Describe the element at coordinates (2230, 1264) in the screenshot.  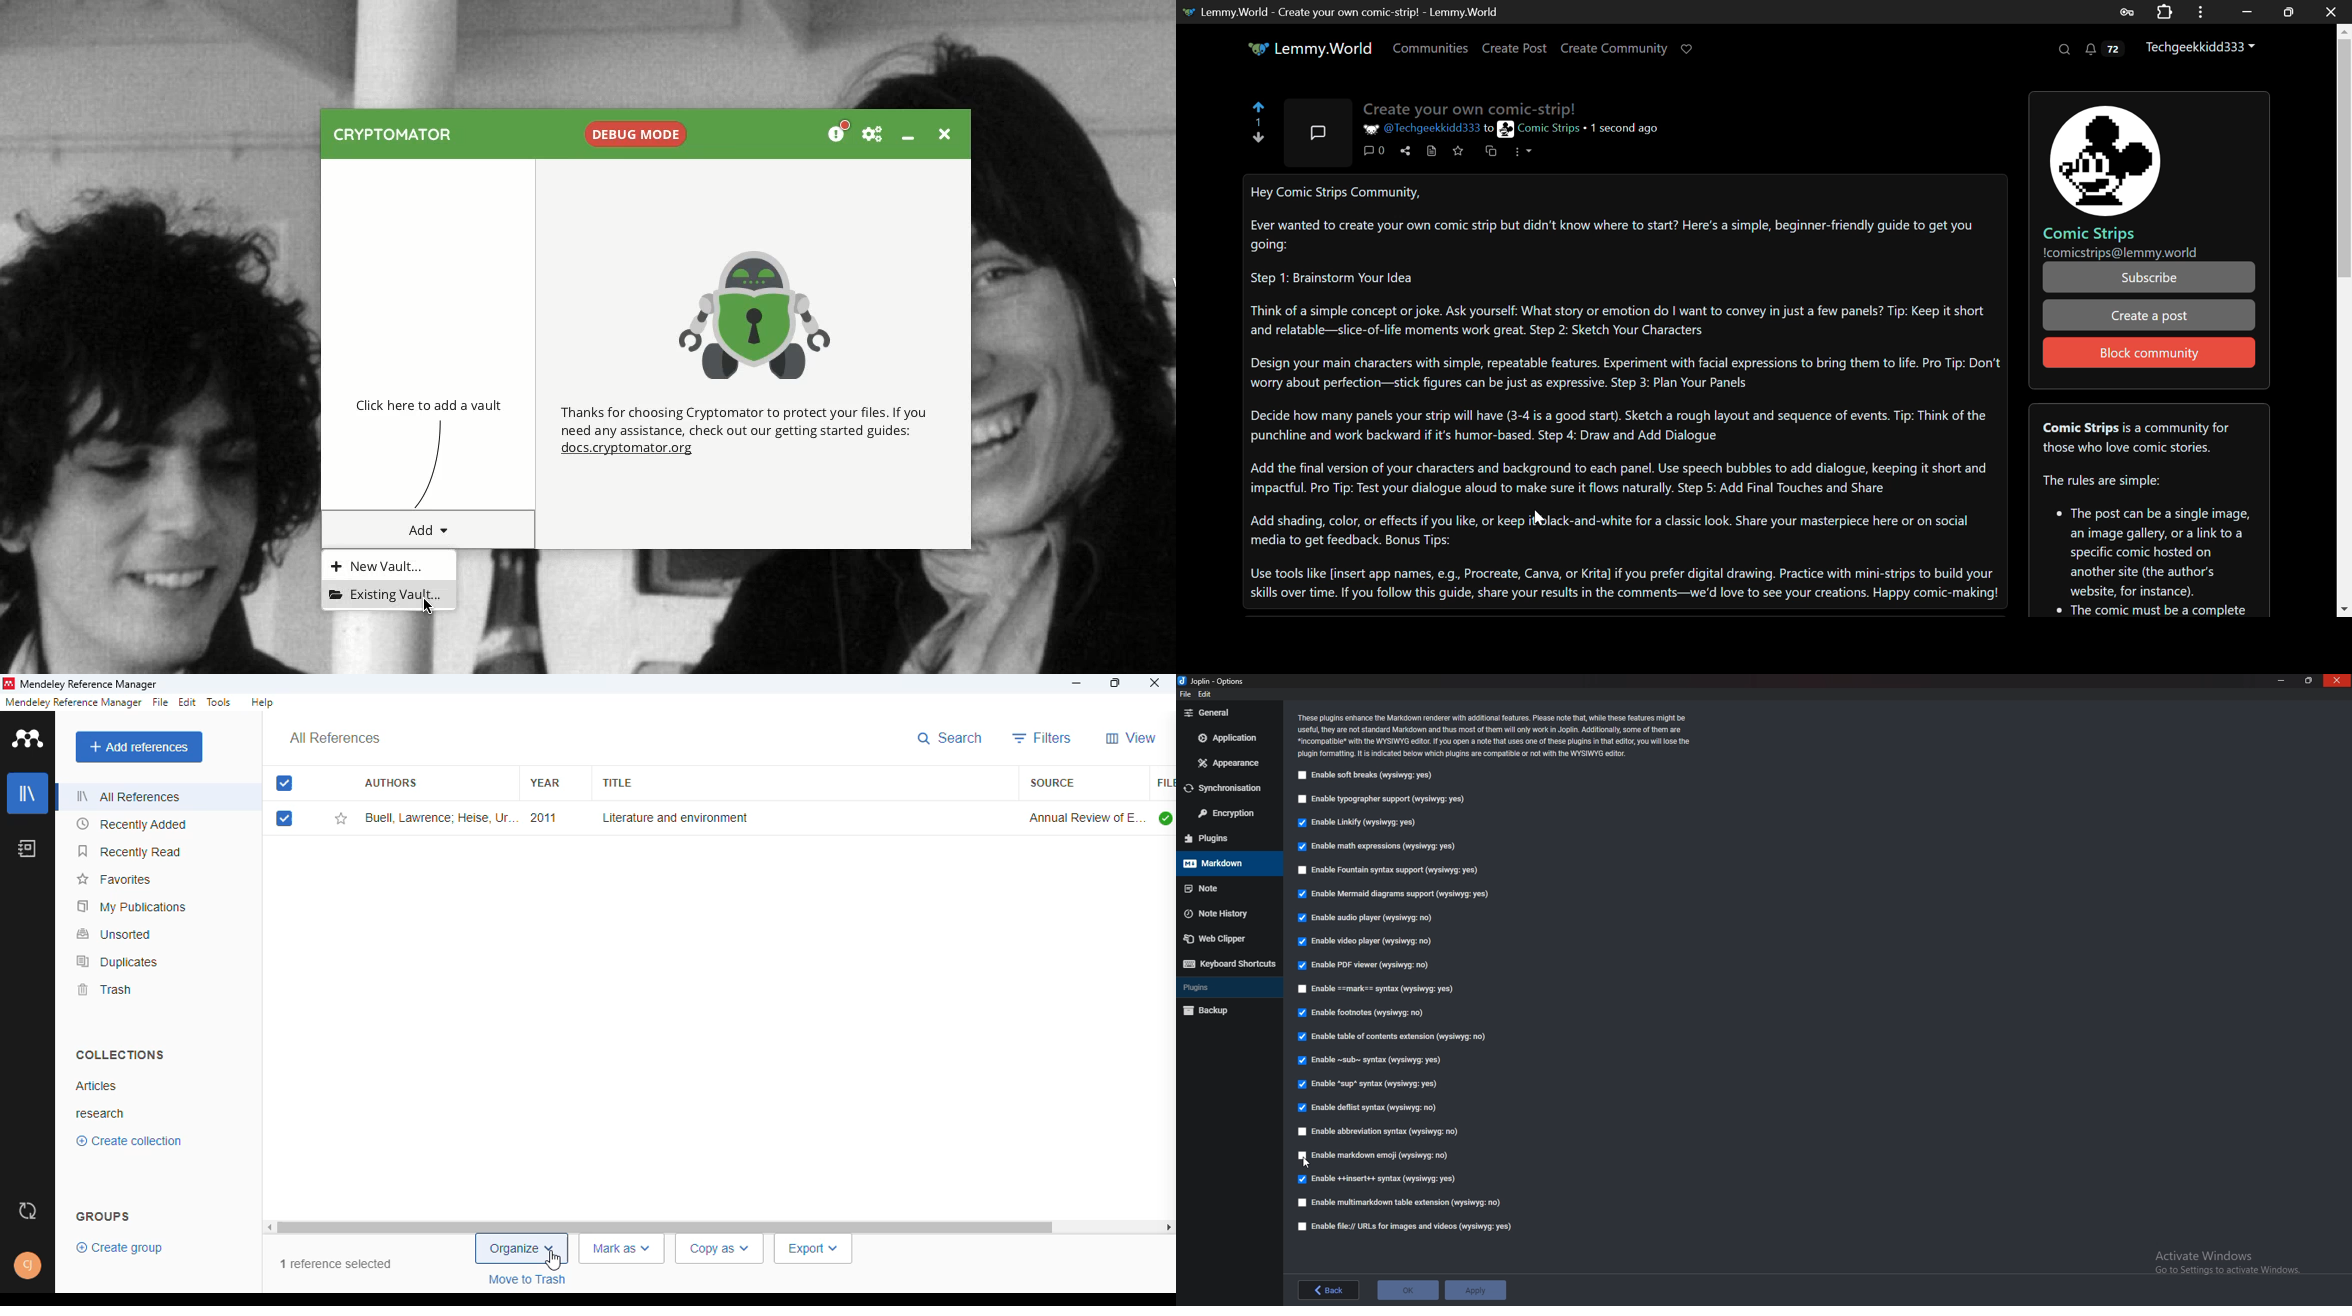
I see `activate windows message` at that location.